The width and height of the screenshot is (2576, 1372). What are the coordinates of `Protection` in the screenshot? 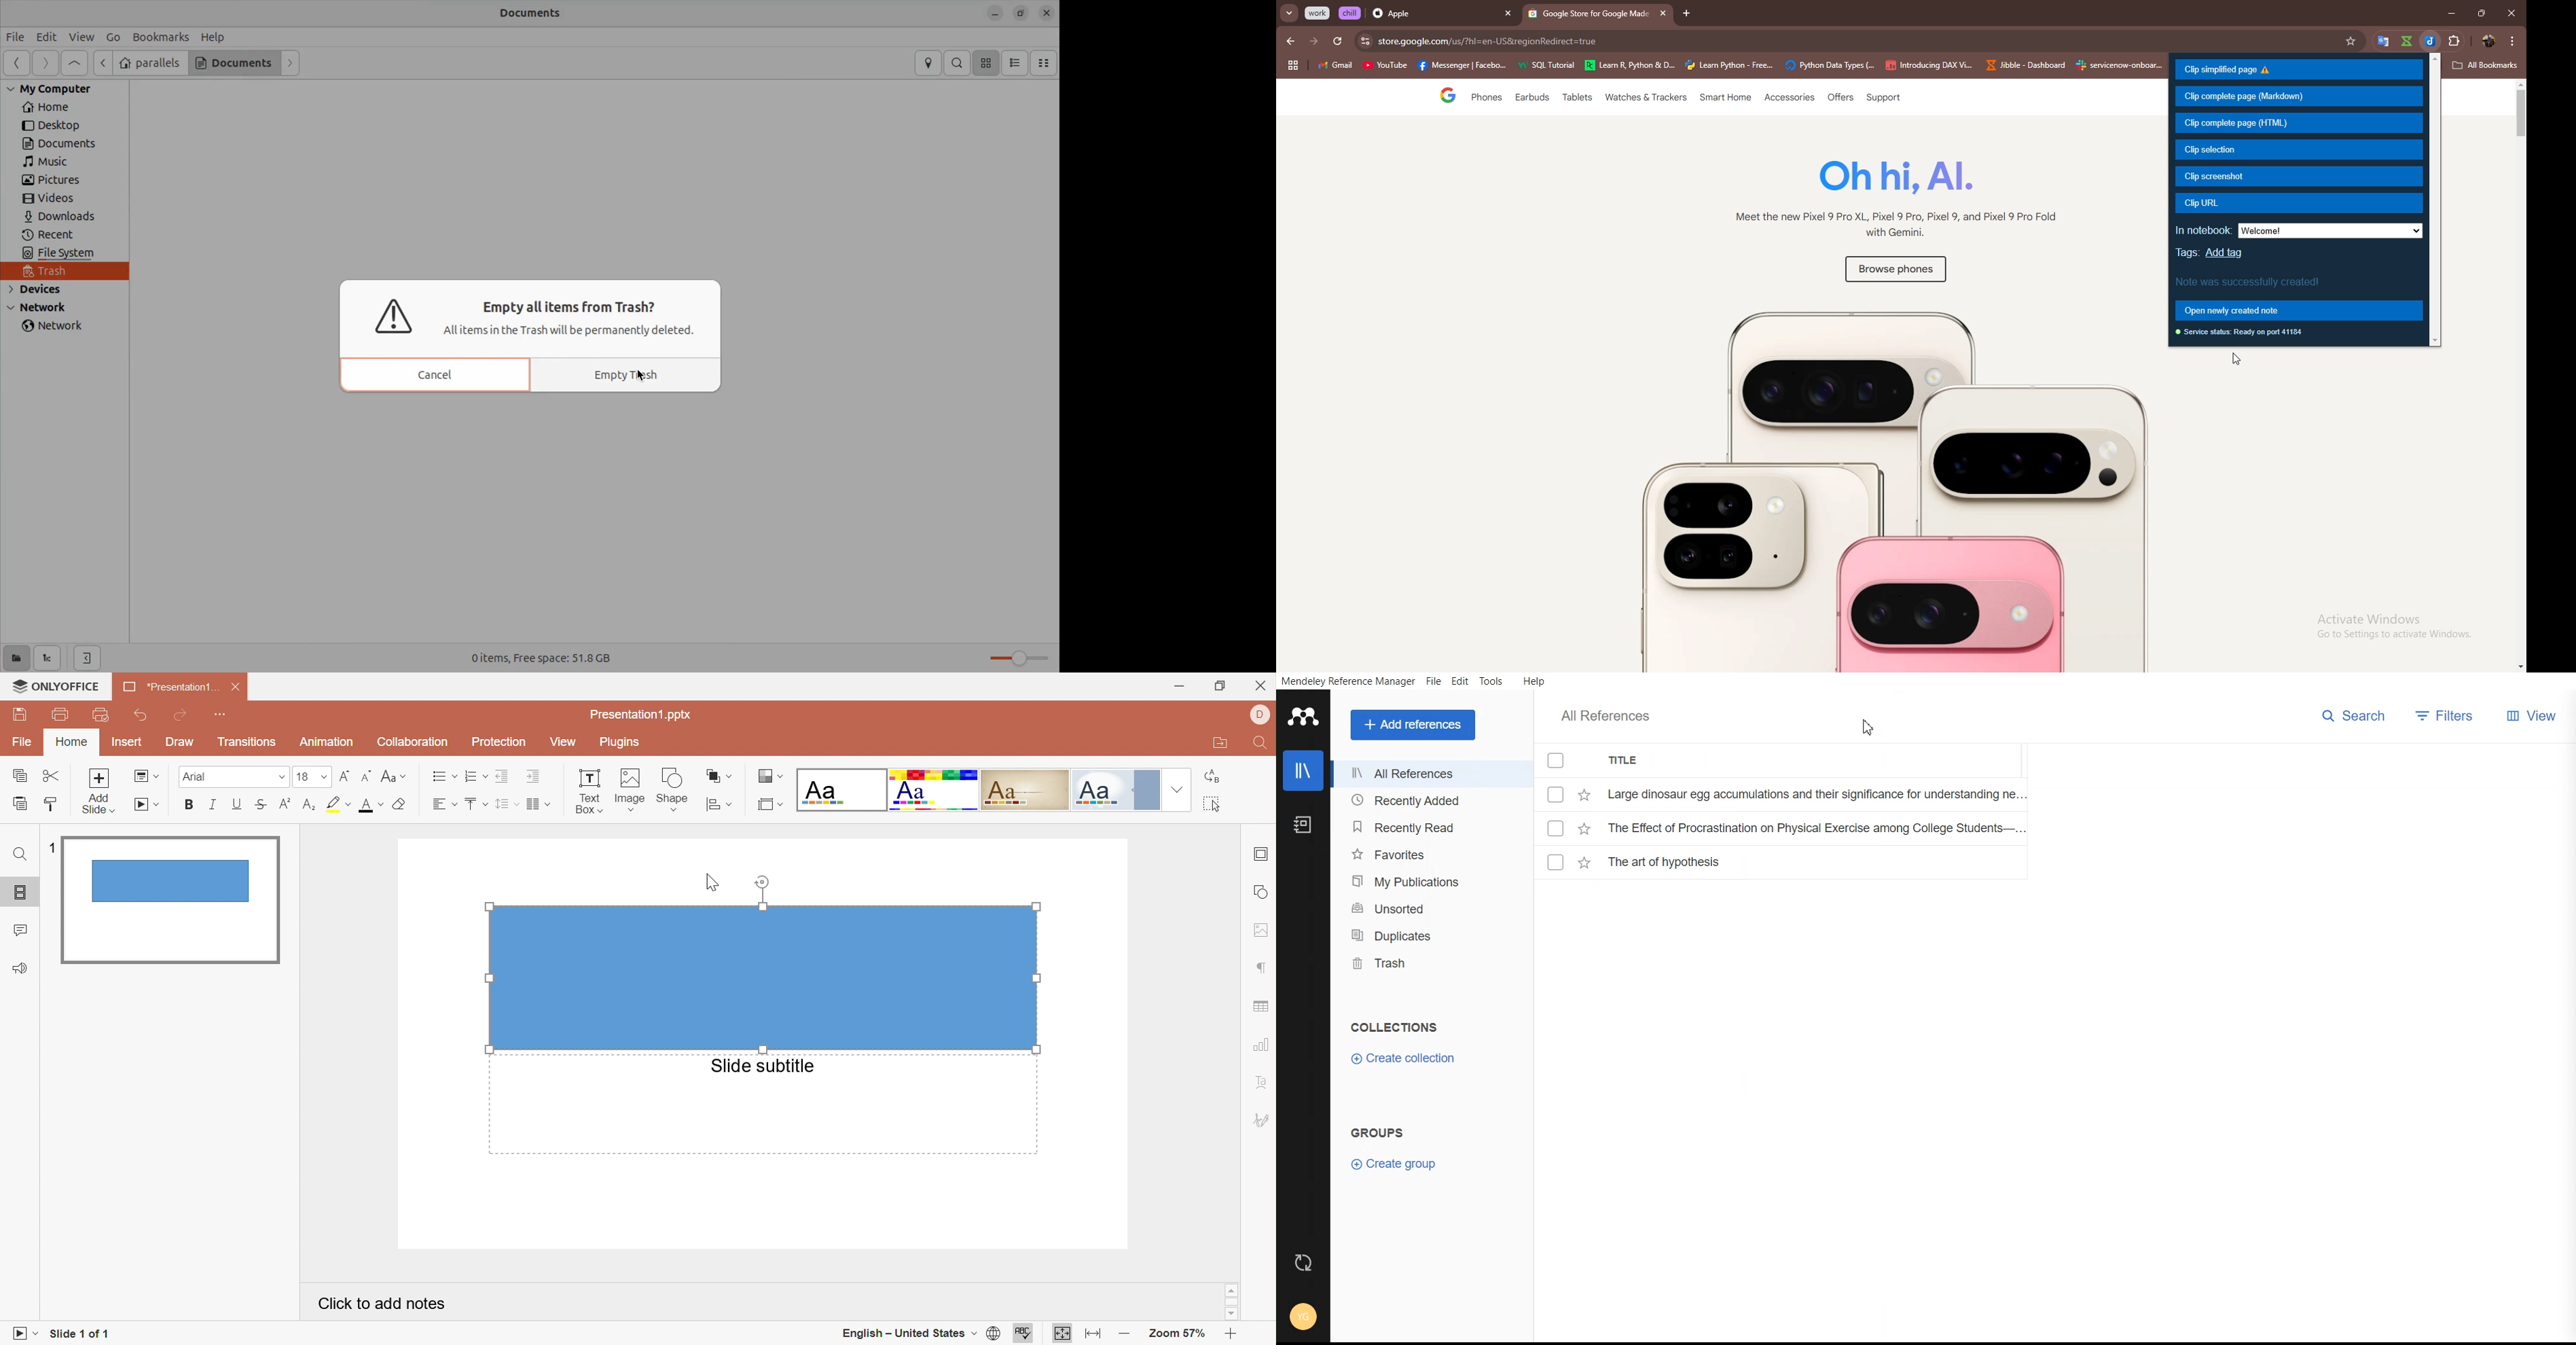 It's located at (500, 742).